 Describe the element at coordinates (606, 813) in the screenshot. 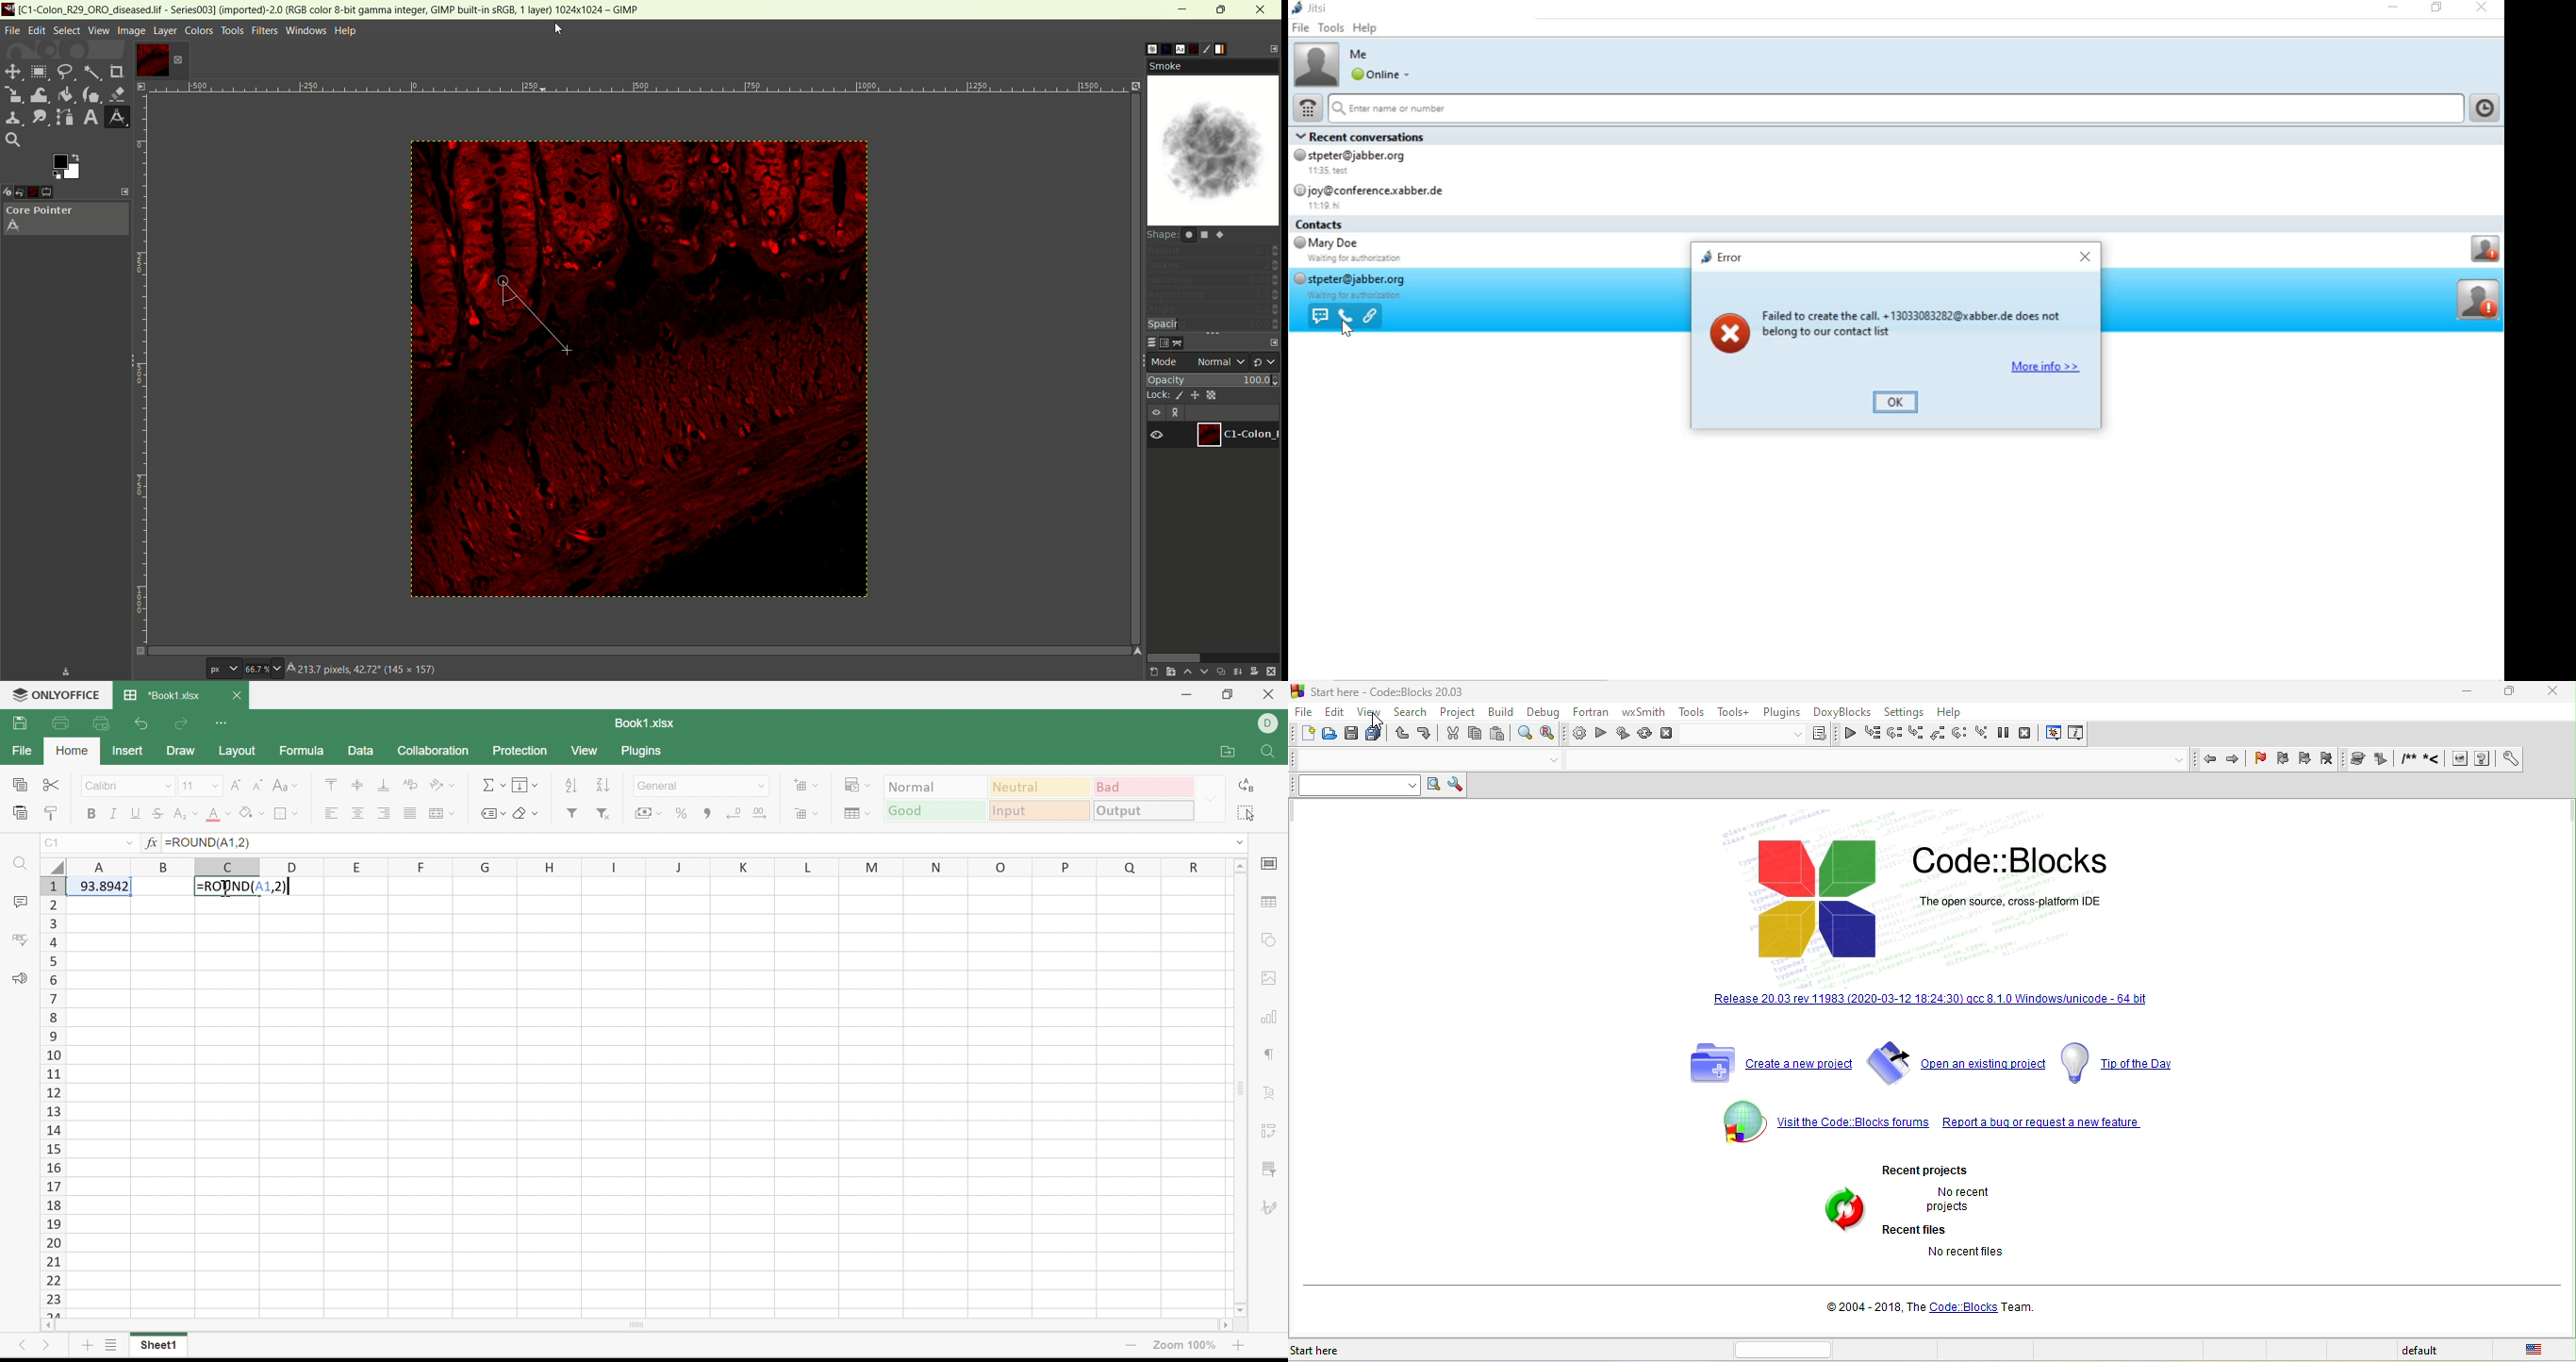

I see `Remove filter` at that location.